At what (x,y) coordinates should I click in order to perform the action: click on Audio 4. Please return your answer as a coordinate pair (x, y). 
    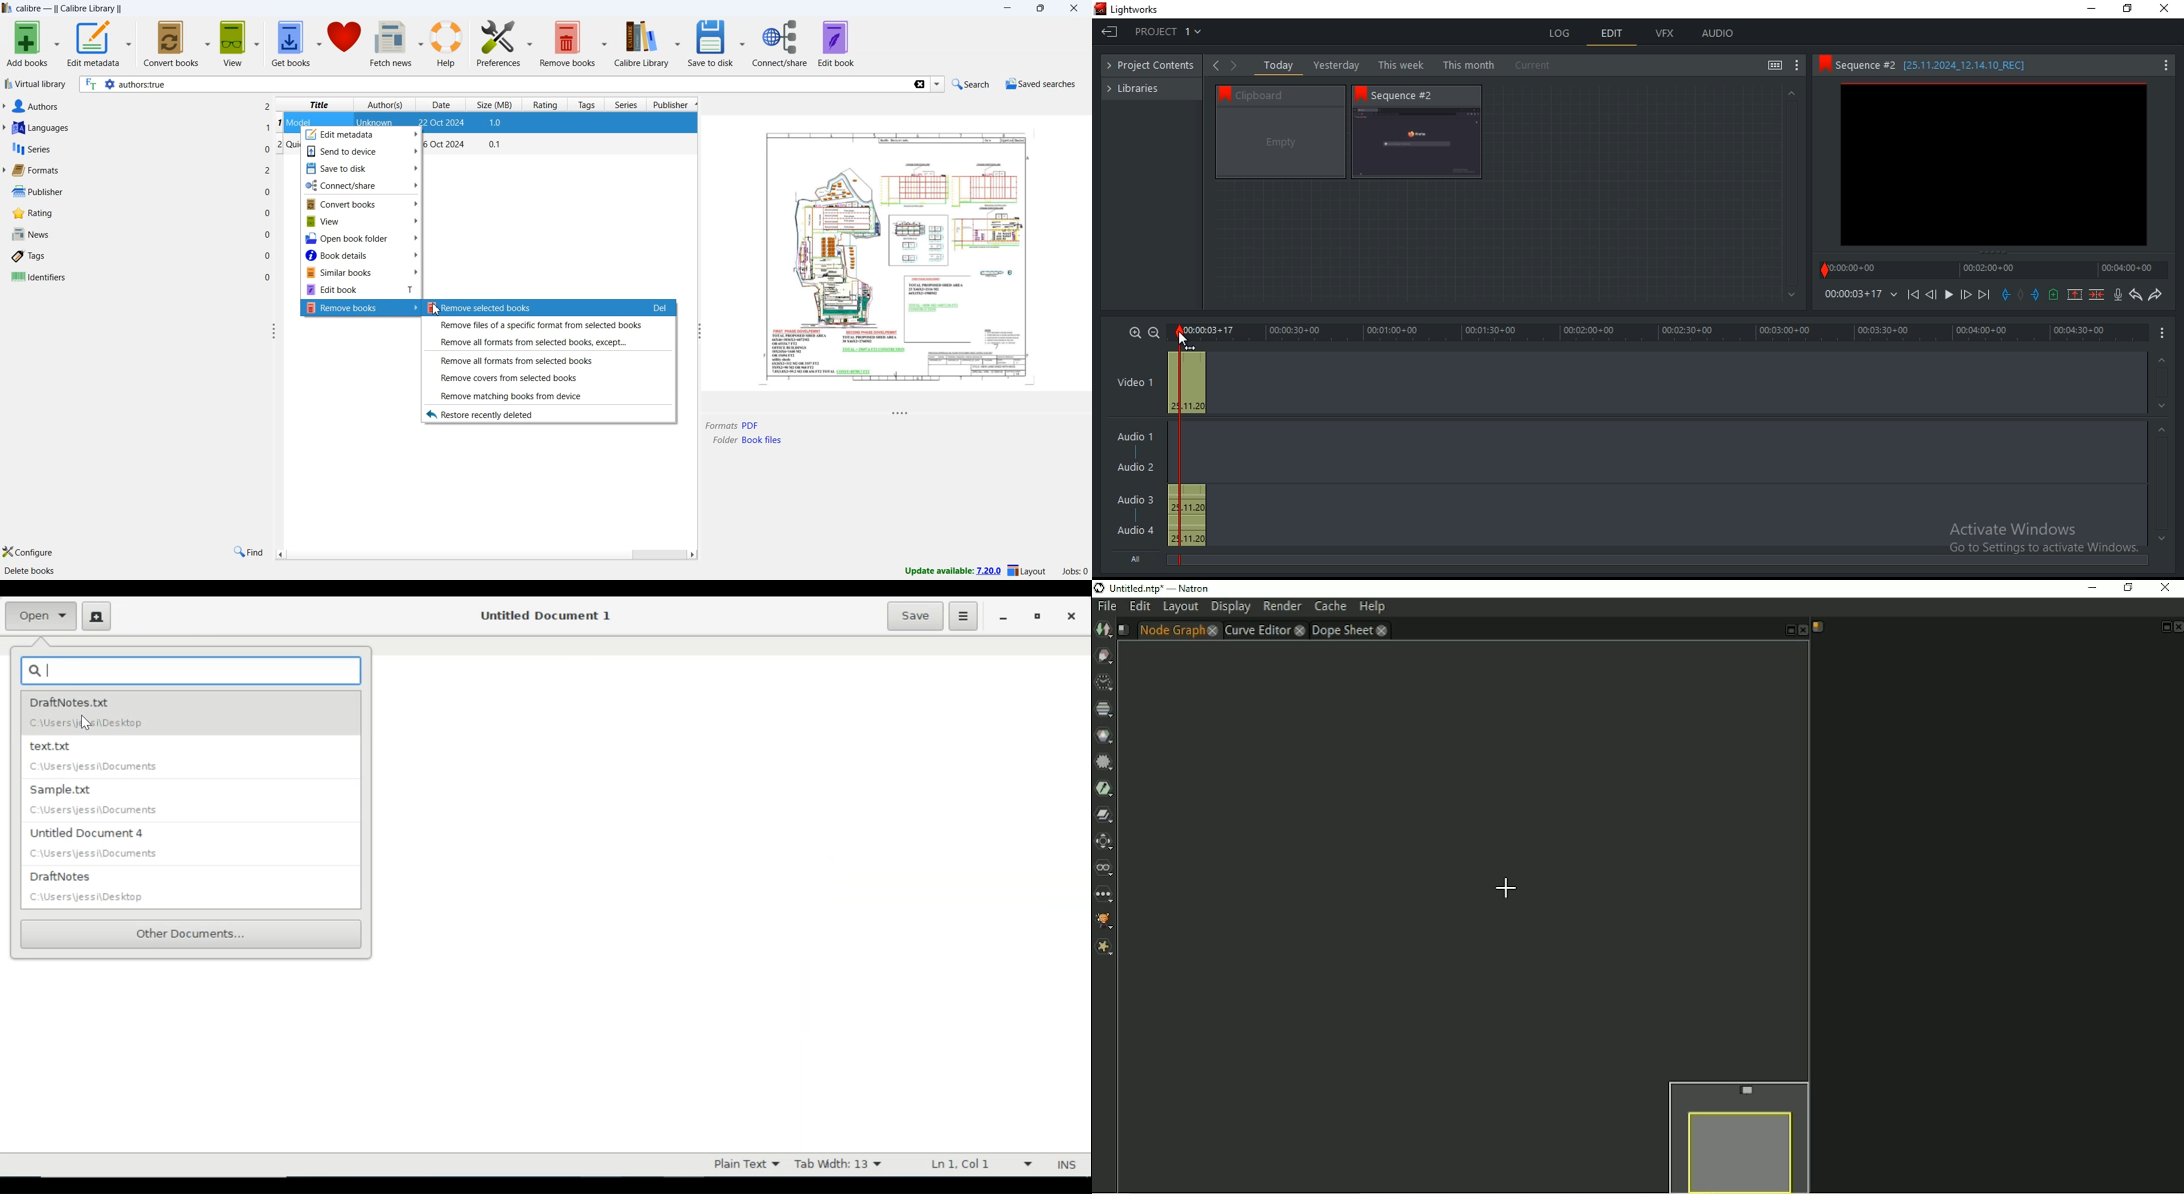
    Looking at the image, I should click on (1136, 529).